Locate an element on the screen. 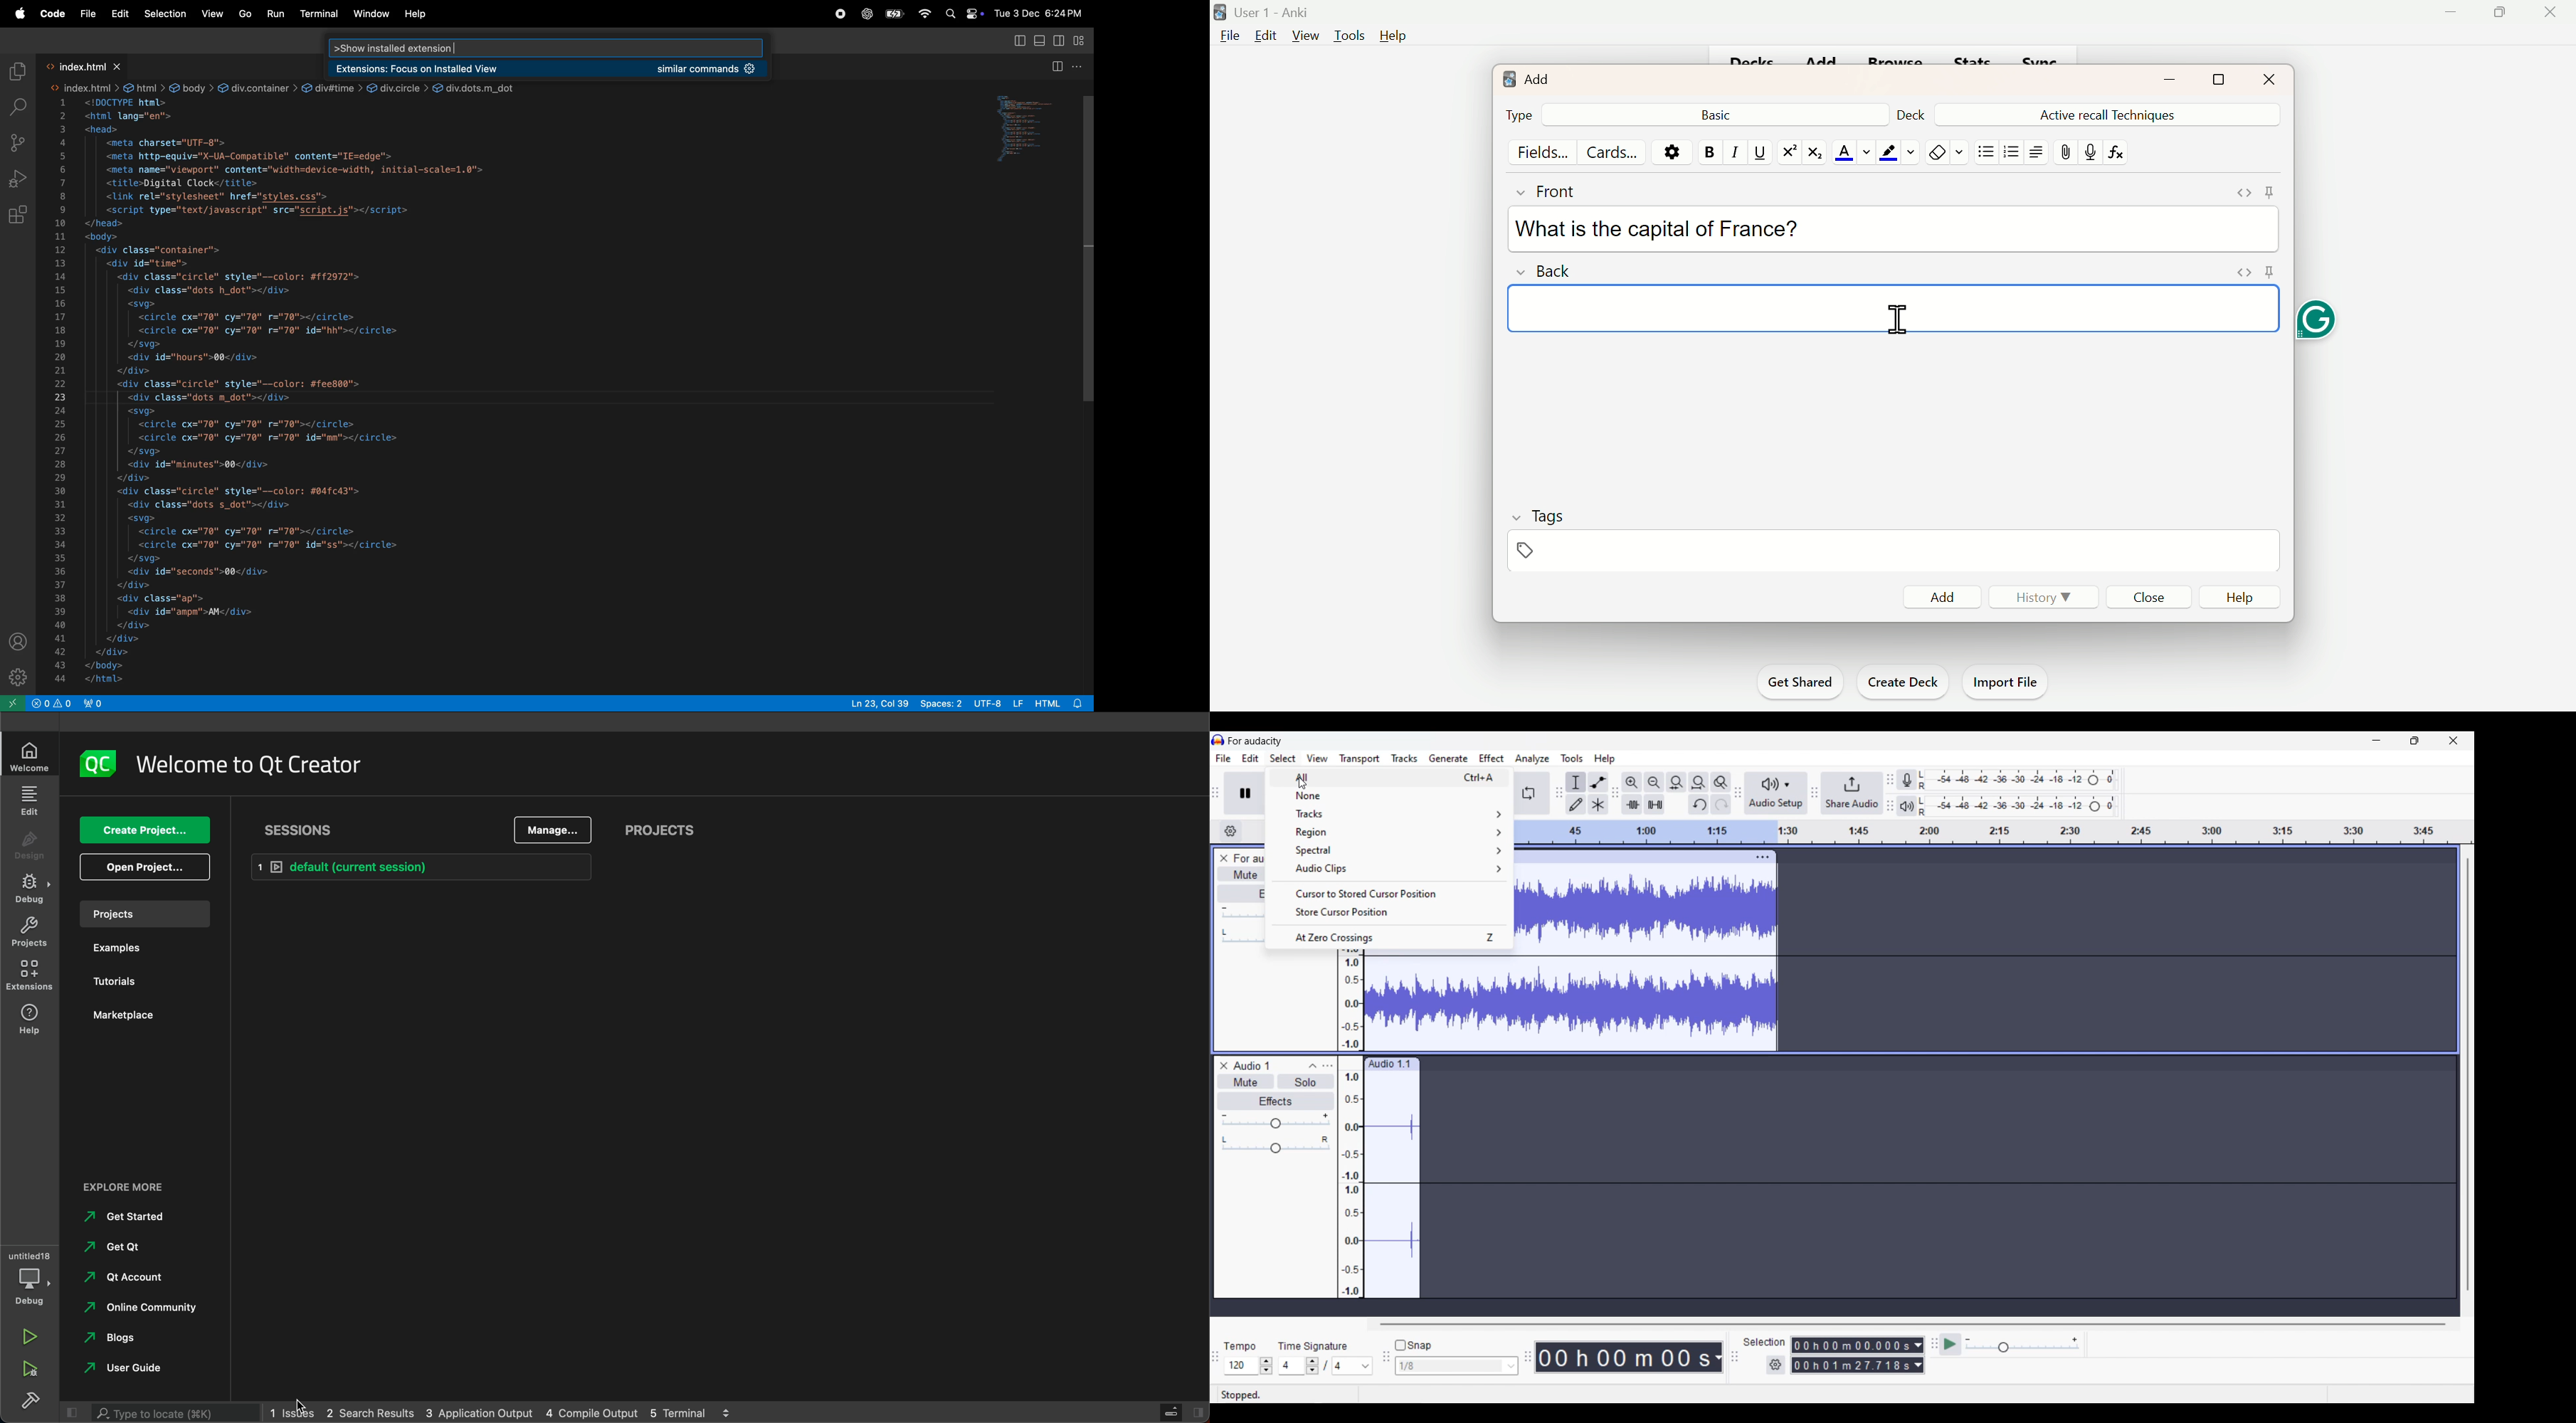  debug is located at coordinates (28, 1293).